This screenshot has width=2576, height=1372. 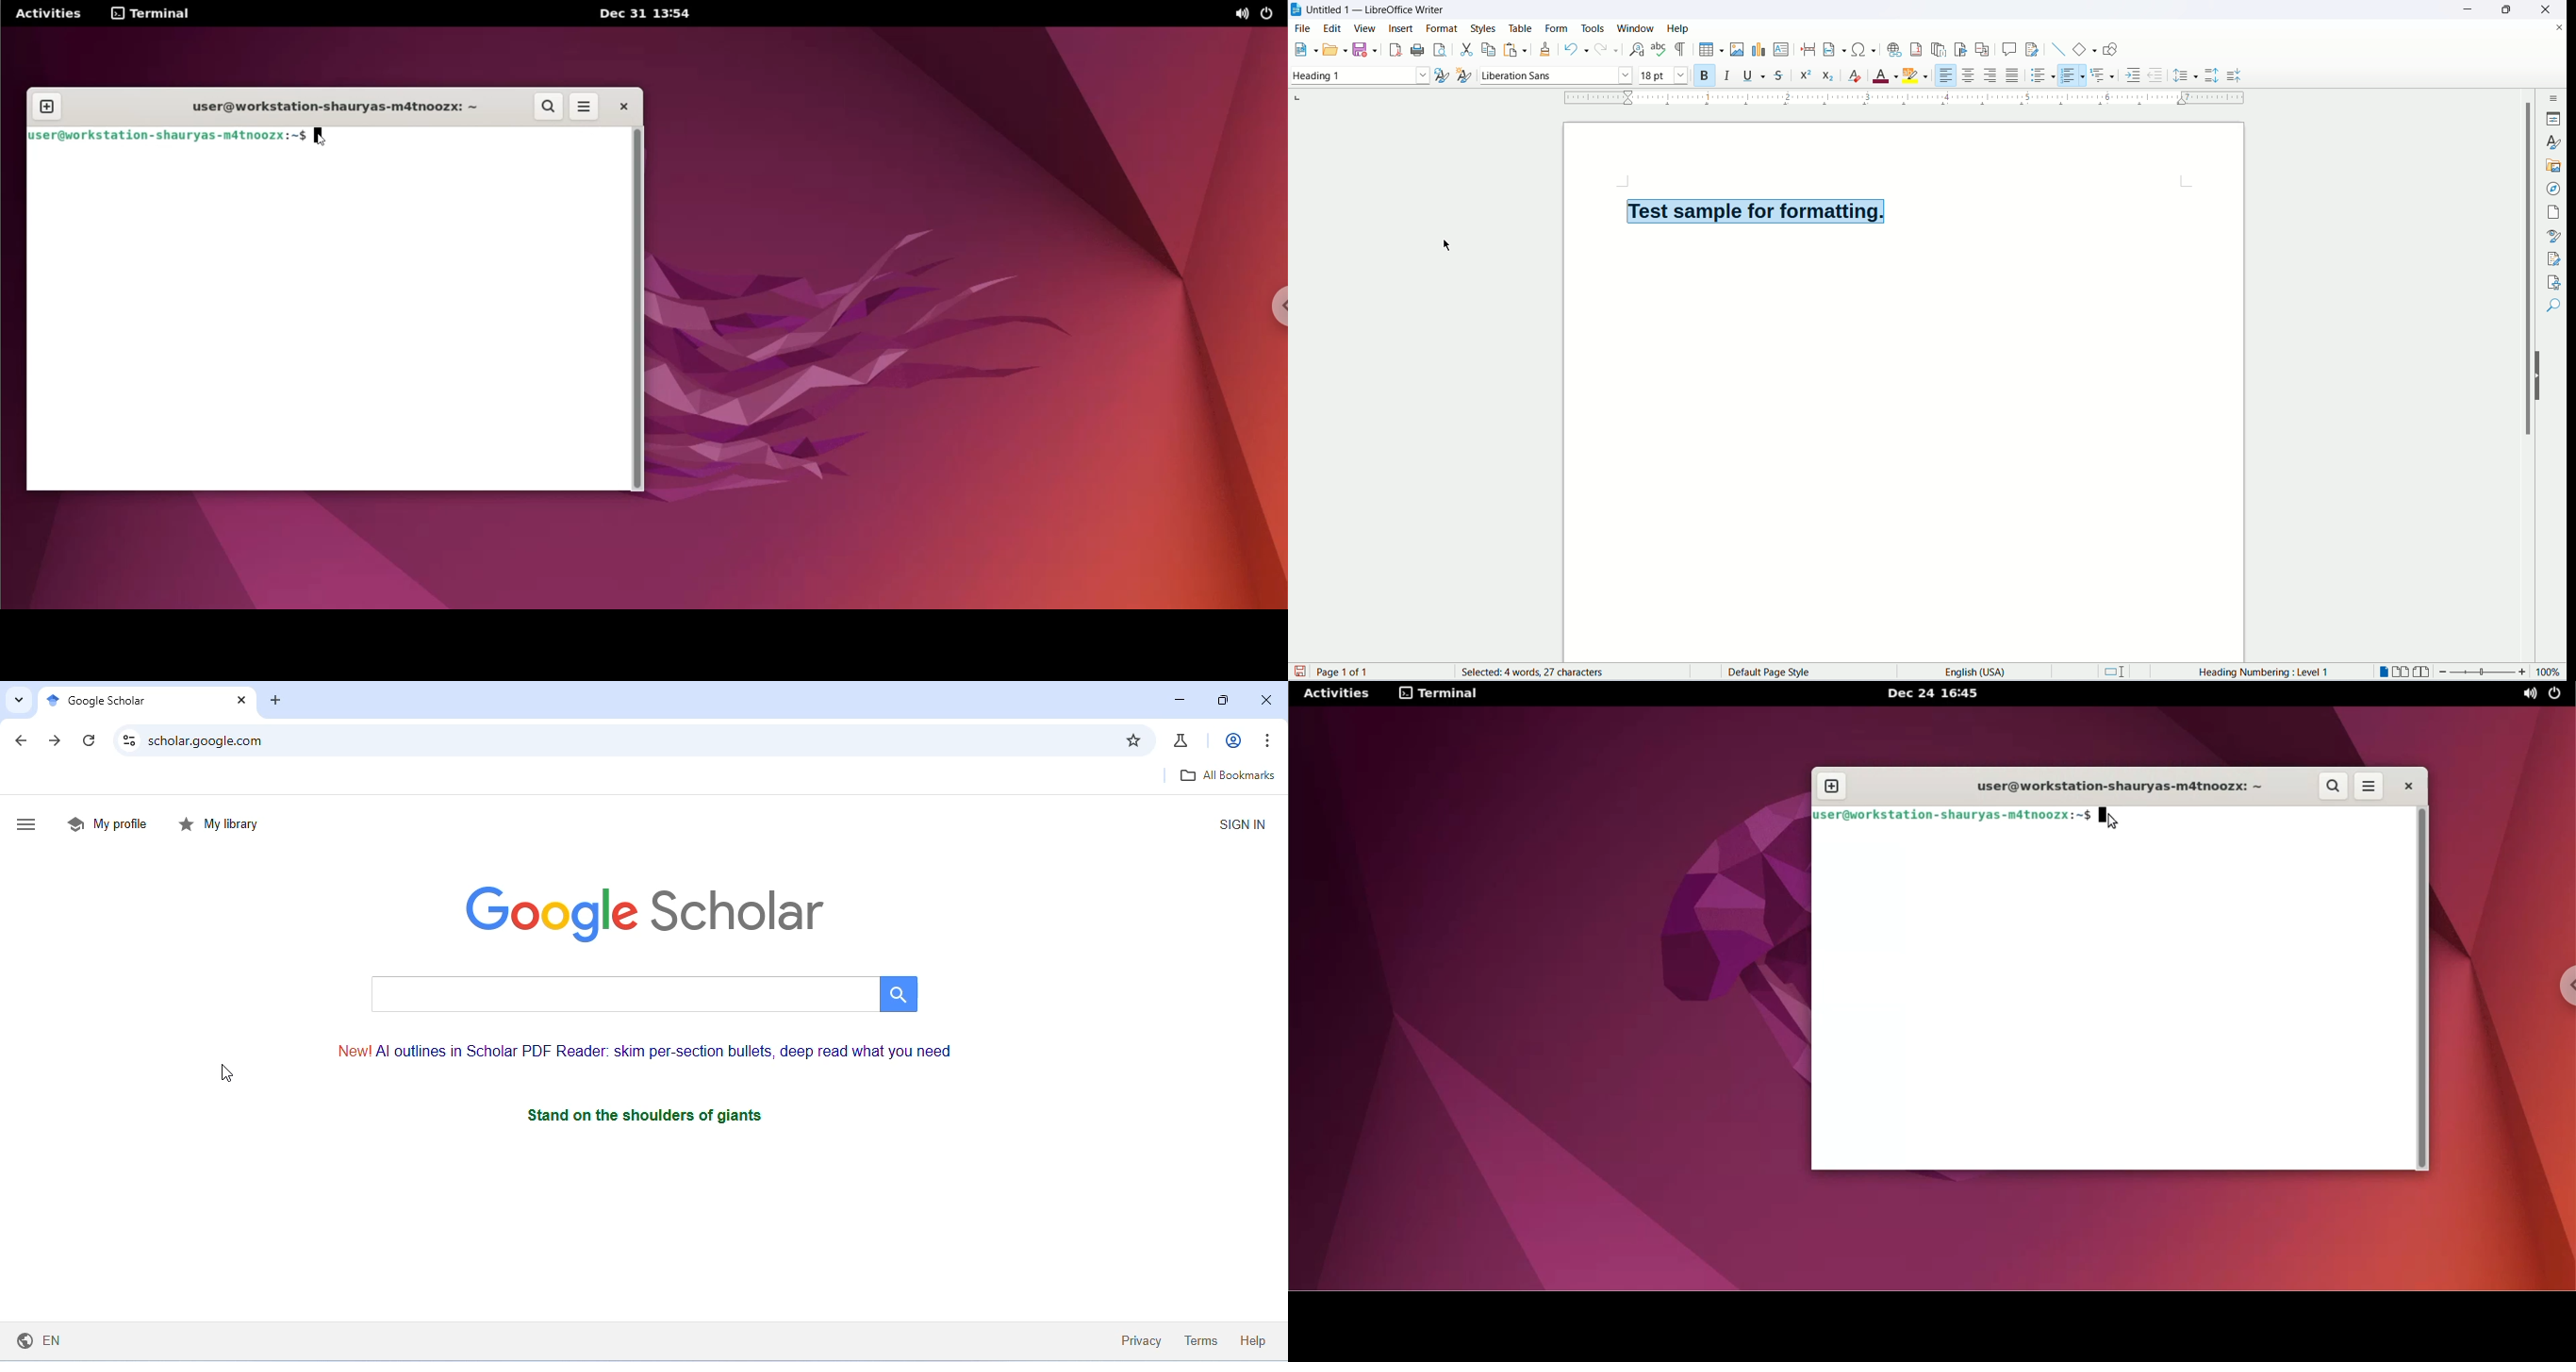 I want to click on properties, so click(x=2556, y=118).